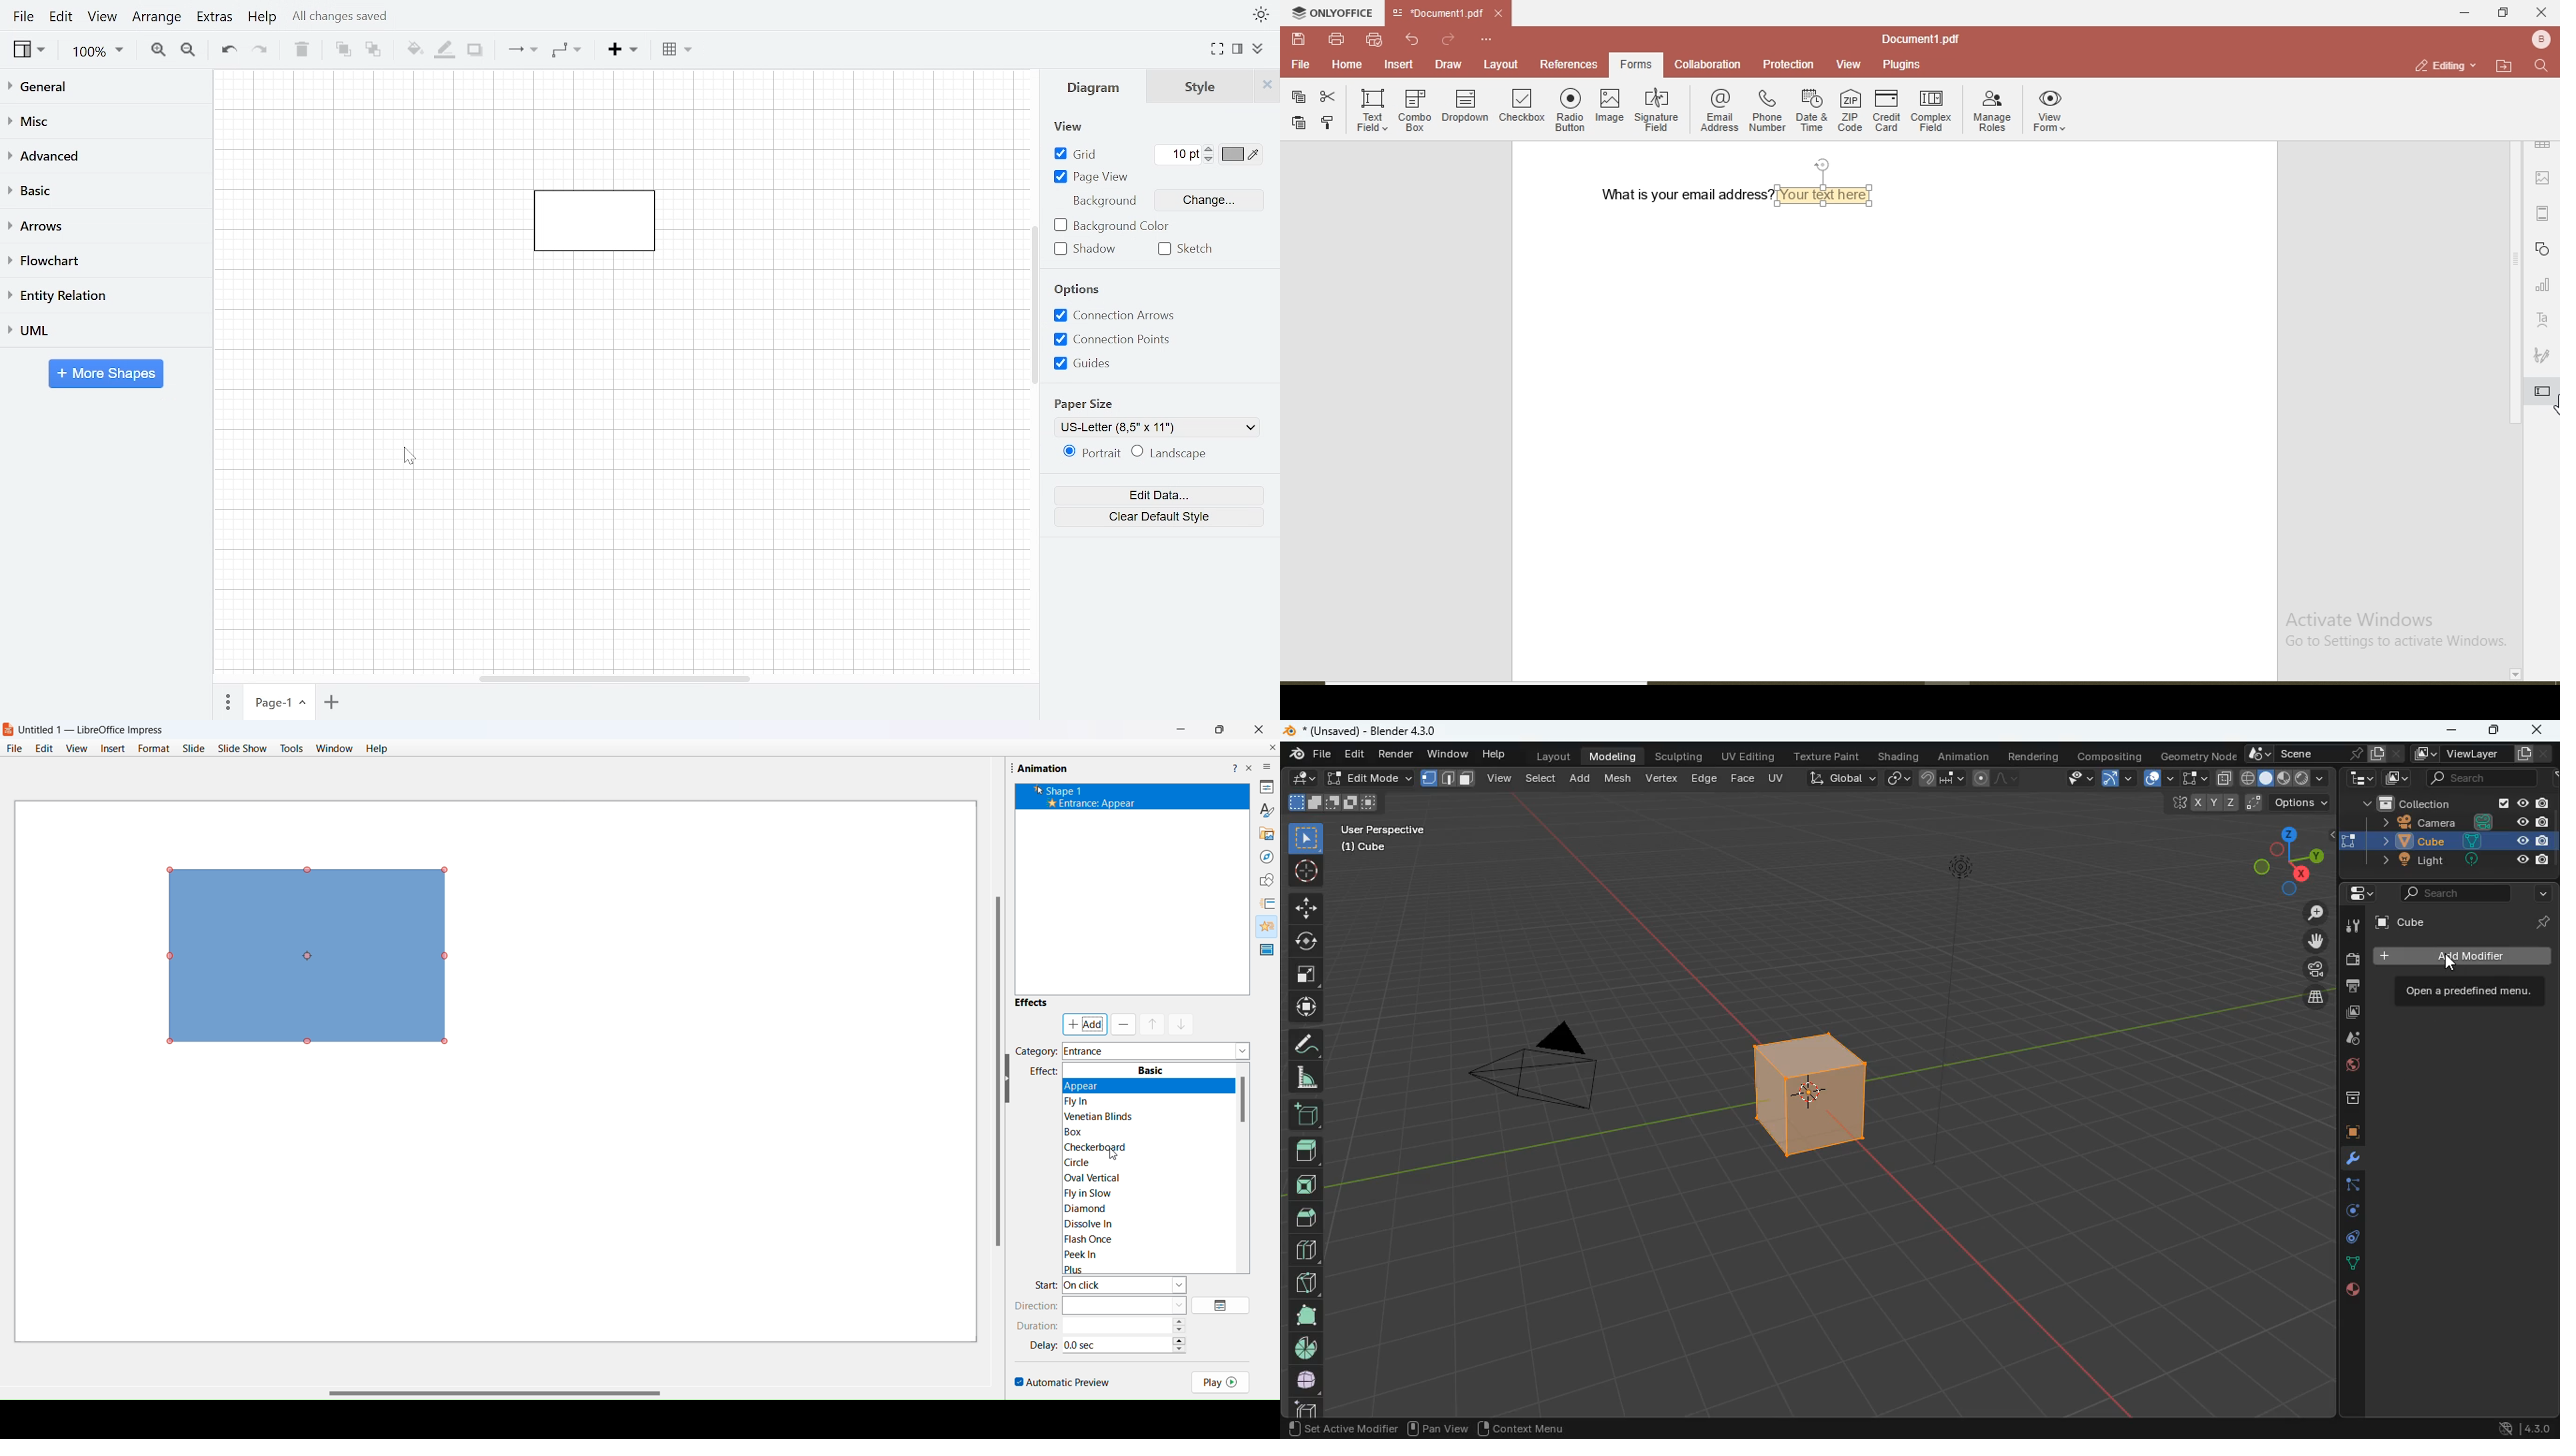 This screenshot has height=1456, width=2576. What do you see at coordinates (1037, 306) in the screenshot?
I see `Vertical scrollbar` at bounding box center [1037, 306].